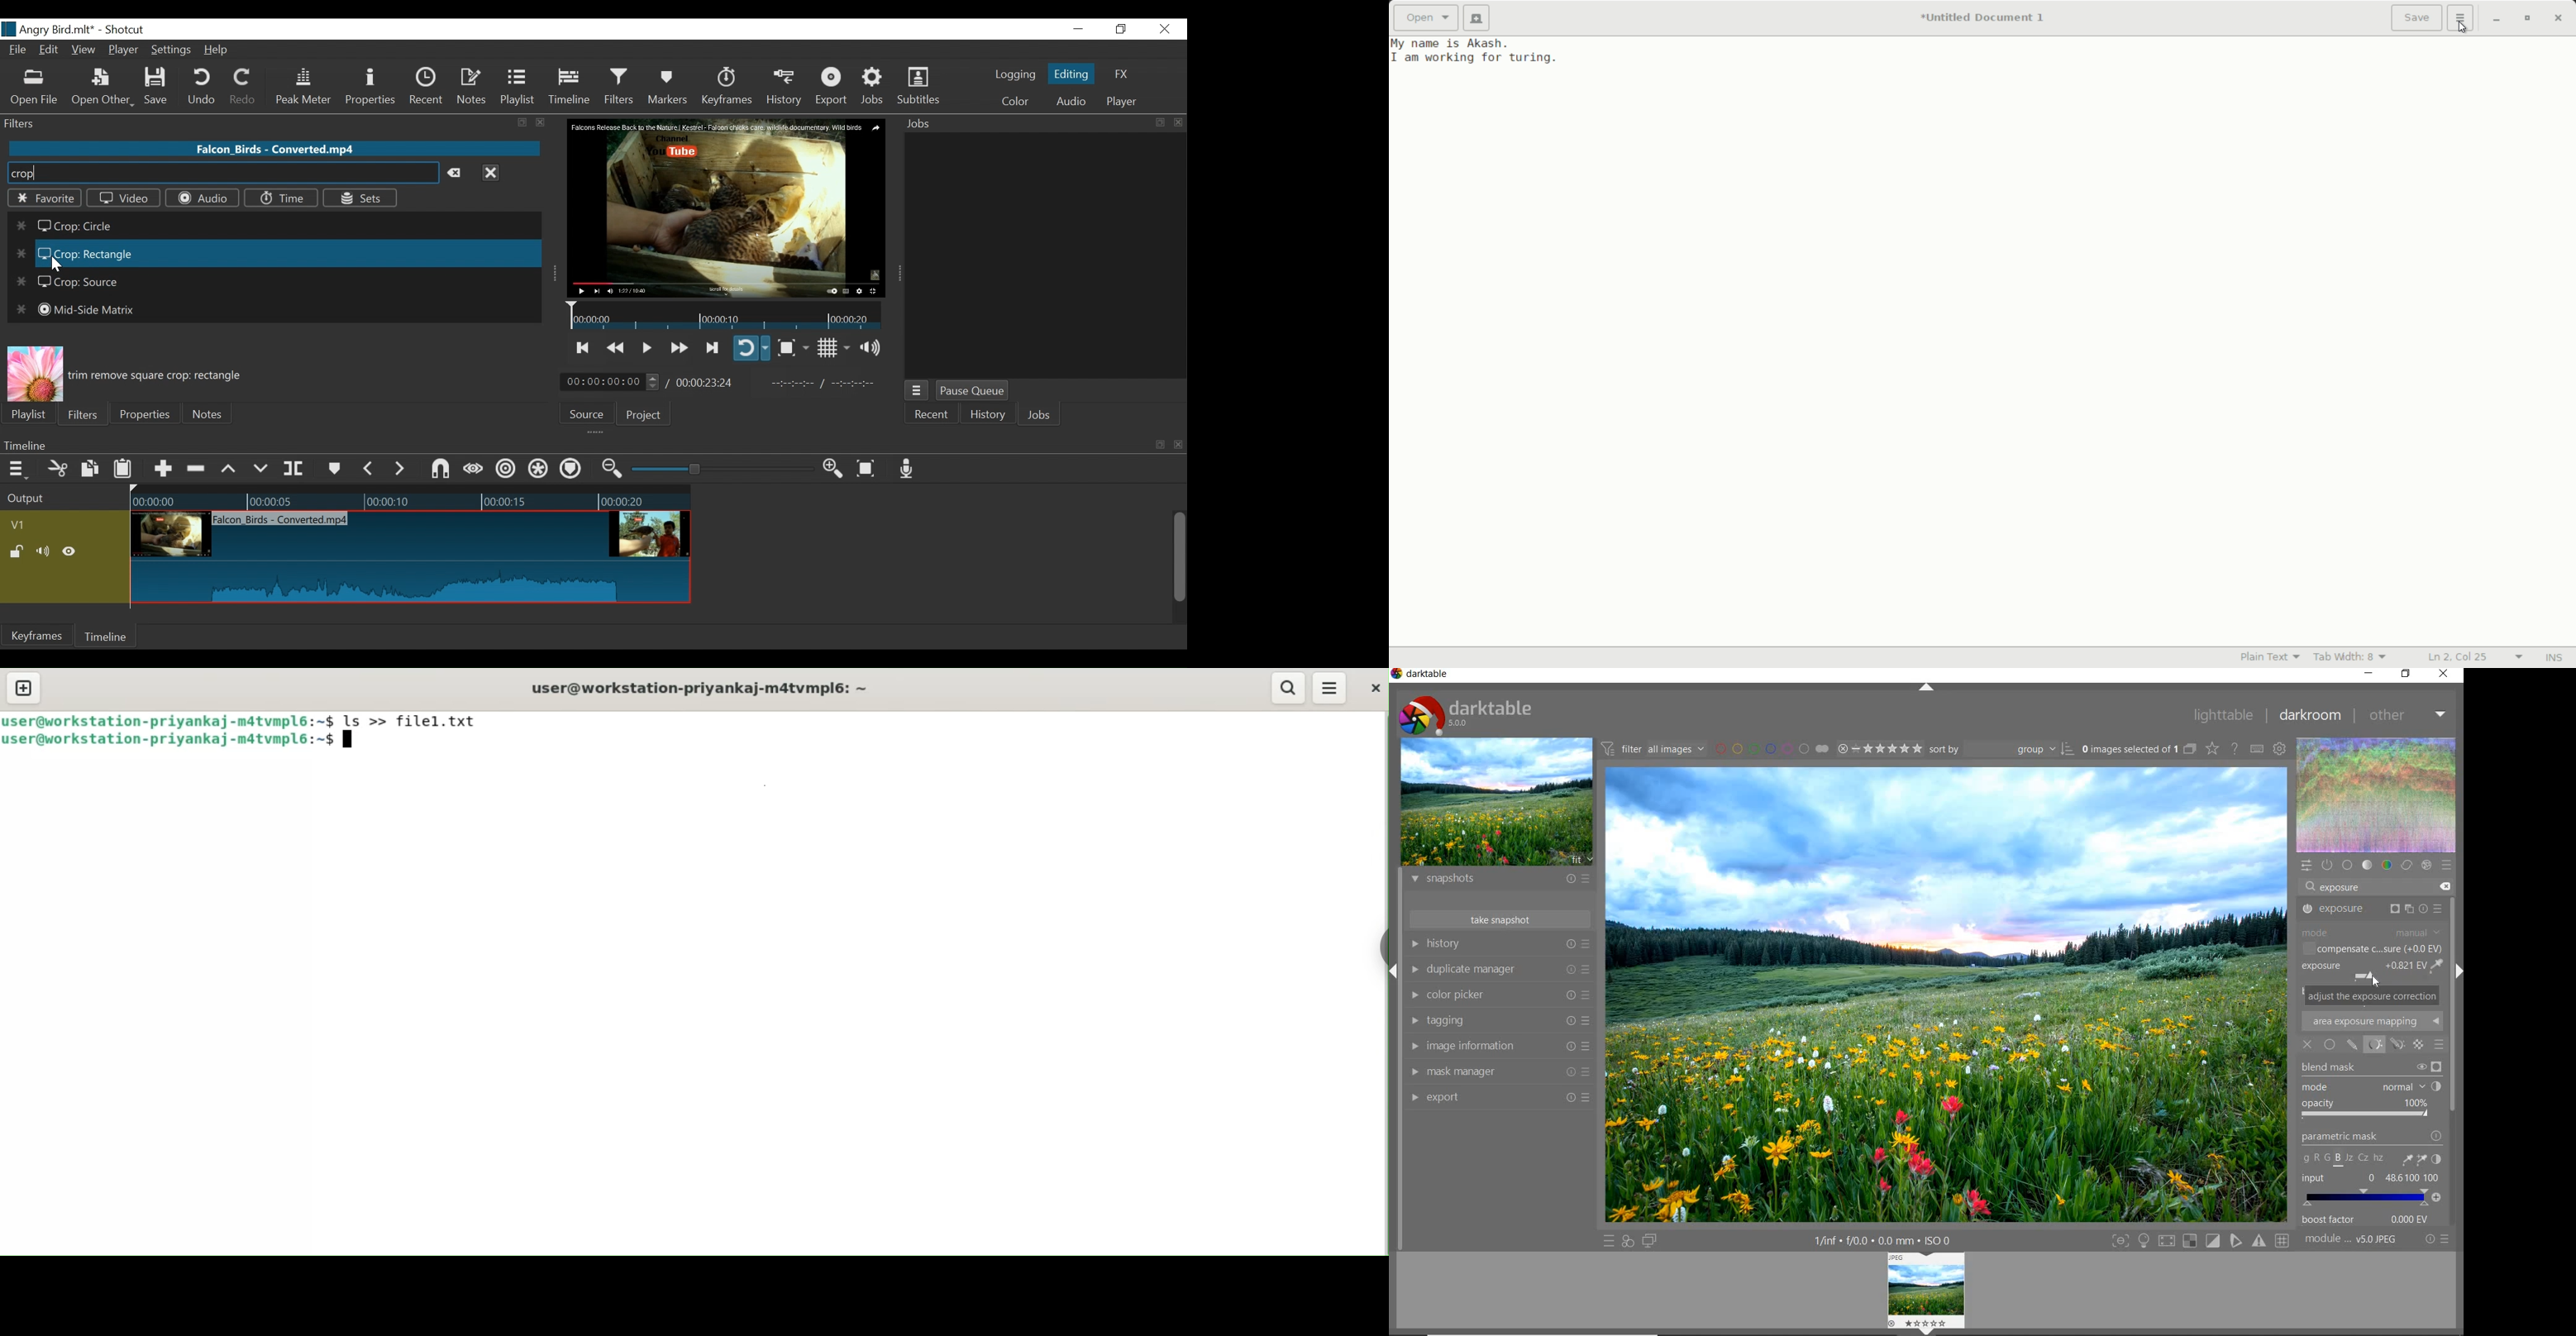  I want to click on Audio, so click(1071, 103).